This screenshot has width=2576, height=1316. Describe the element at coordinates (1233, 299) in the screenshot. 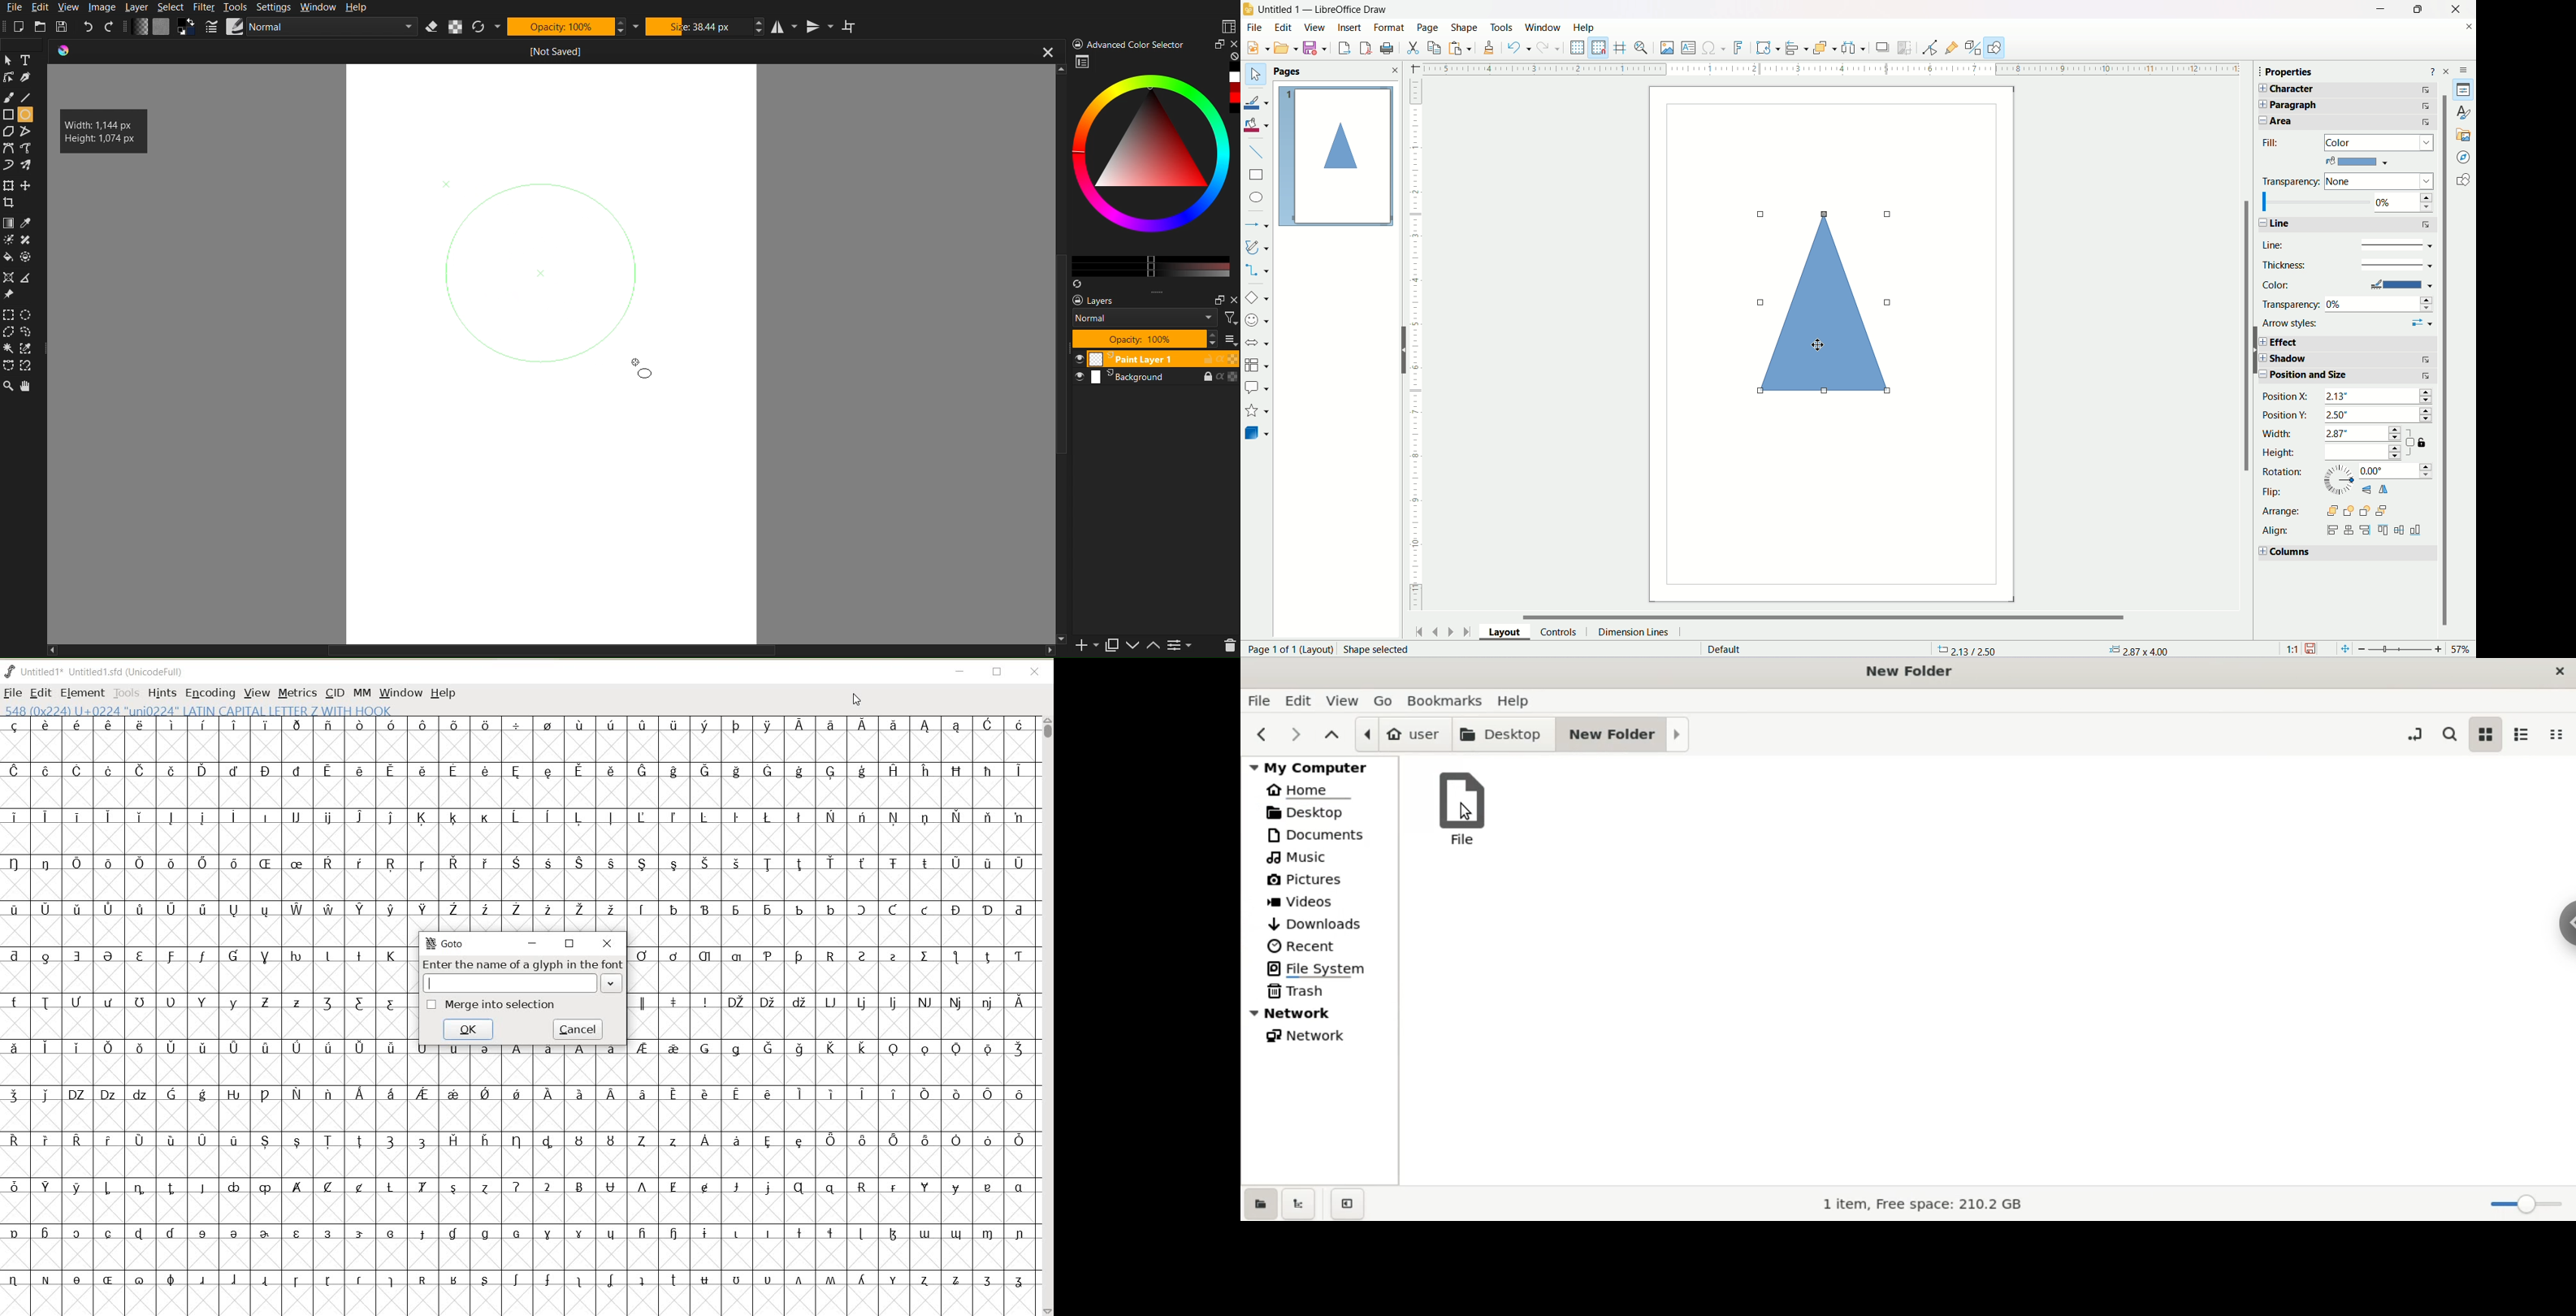

I see `` at that location.